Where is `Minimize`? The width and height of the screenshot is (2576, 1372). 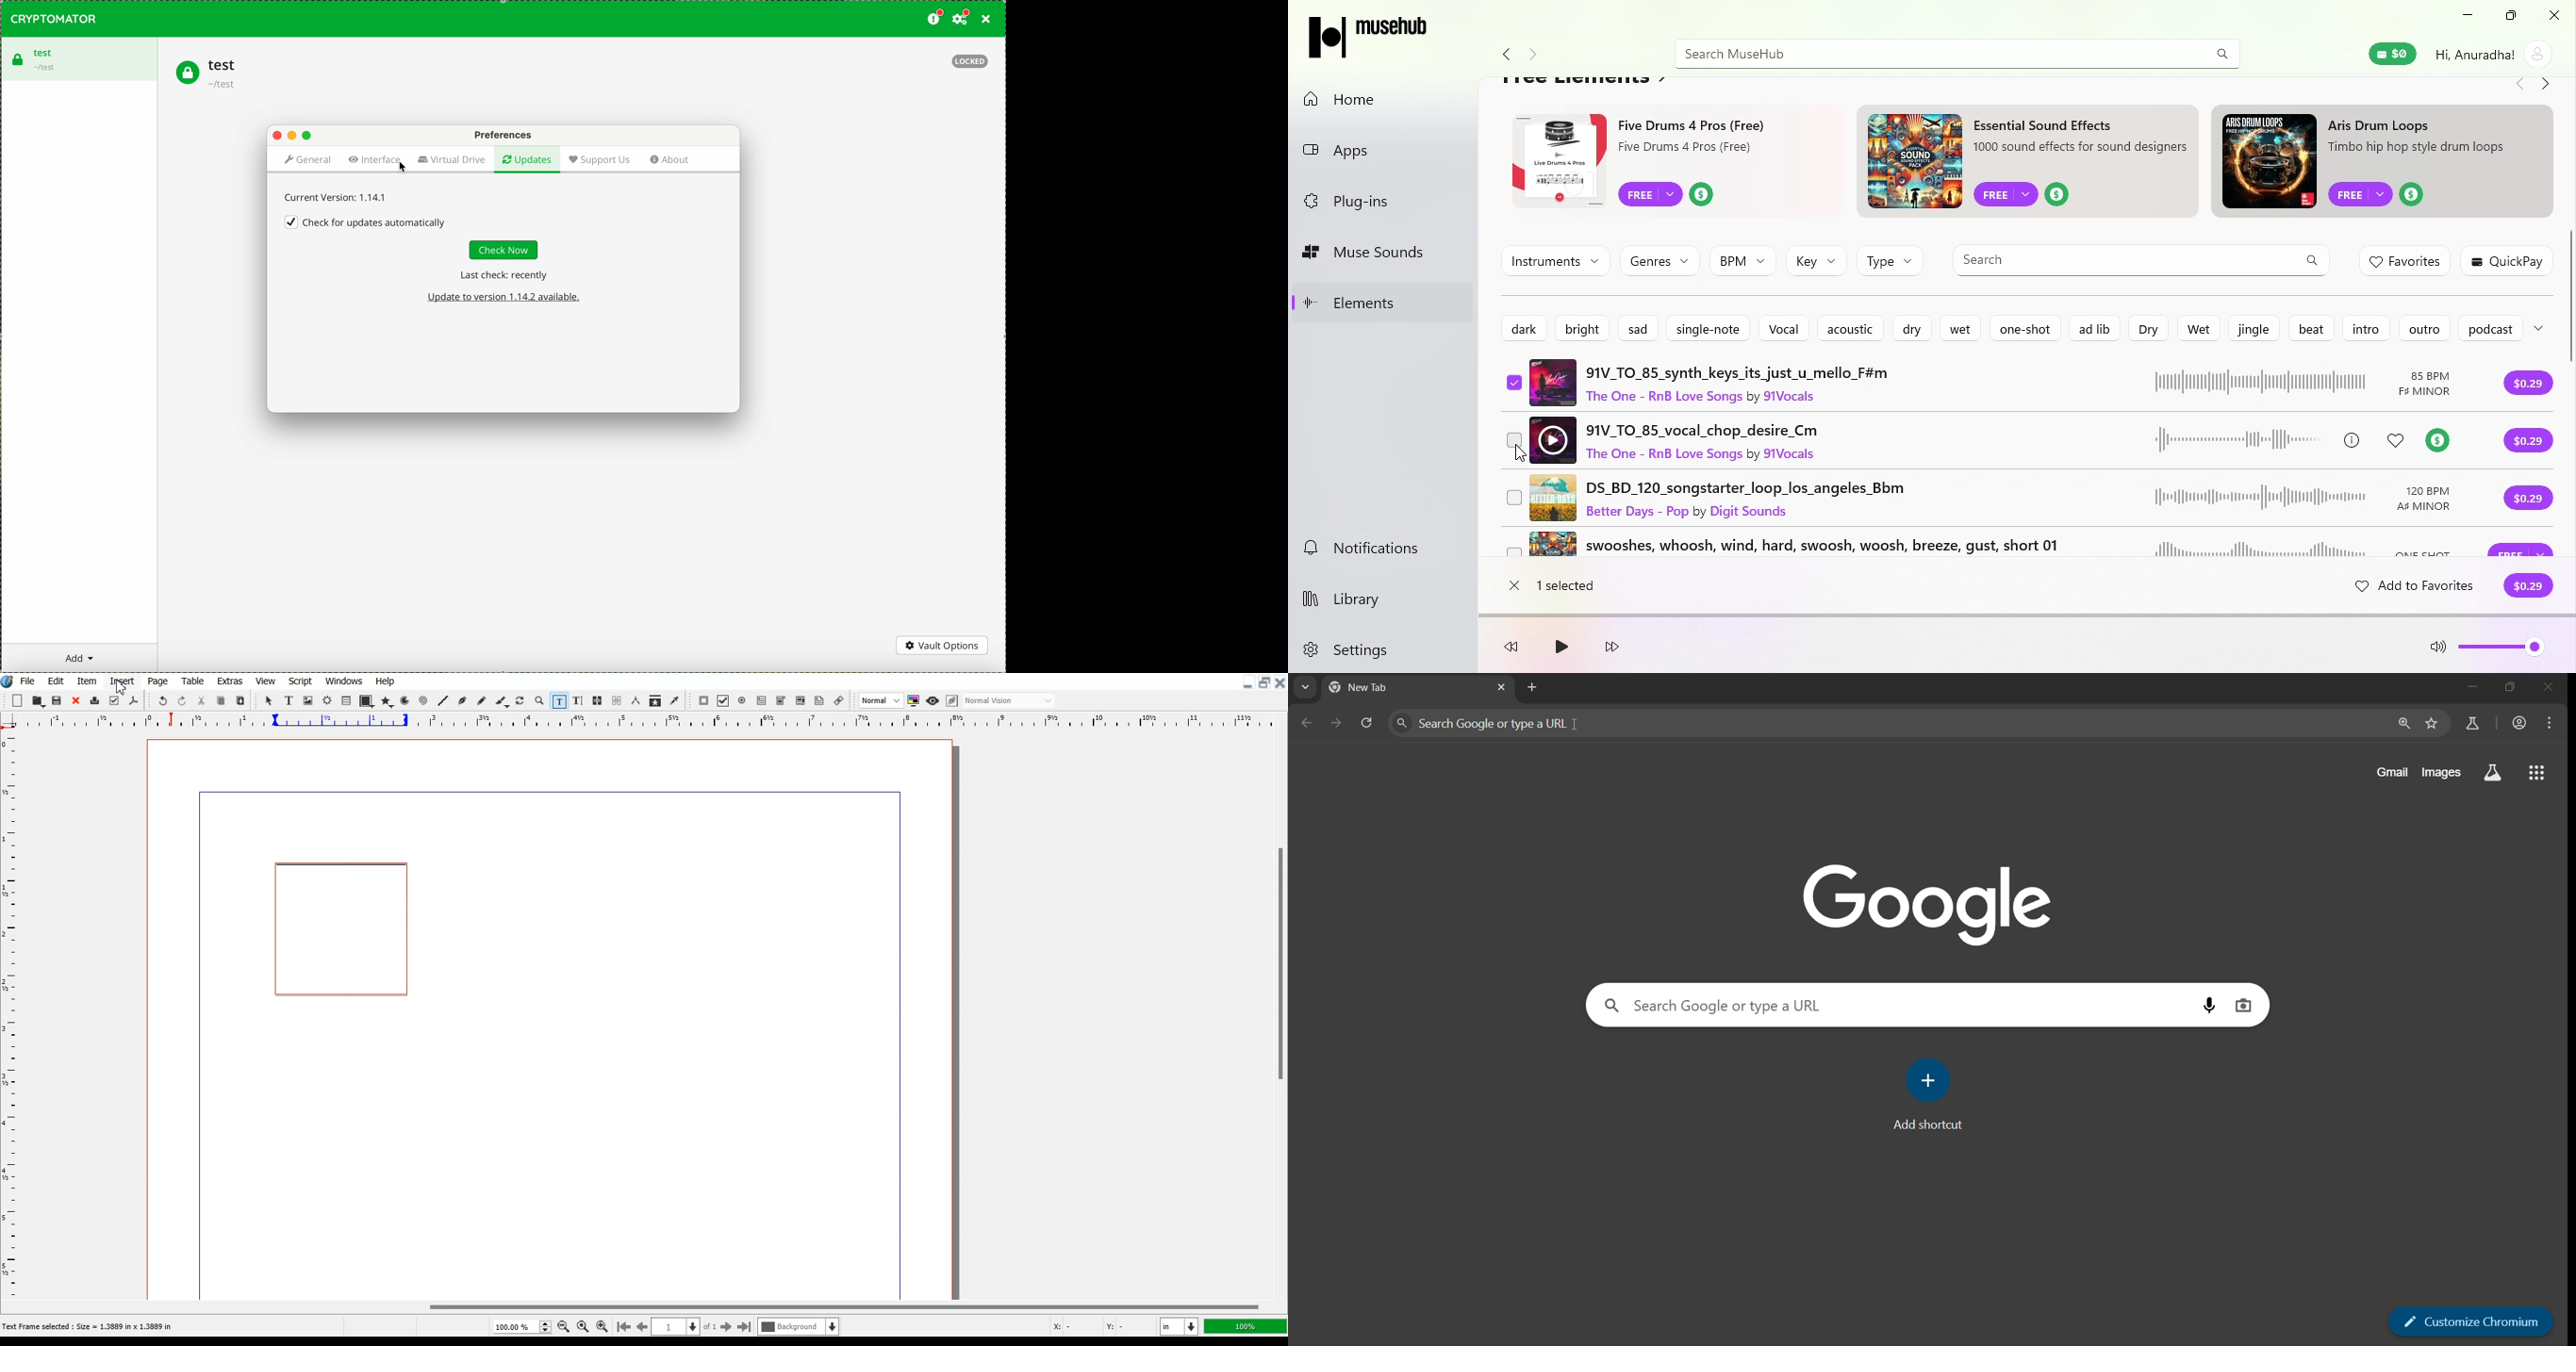
Minimize is located at coordinates (1248, 682).